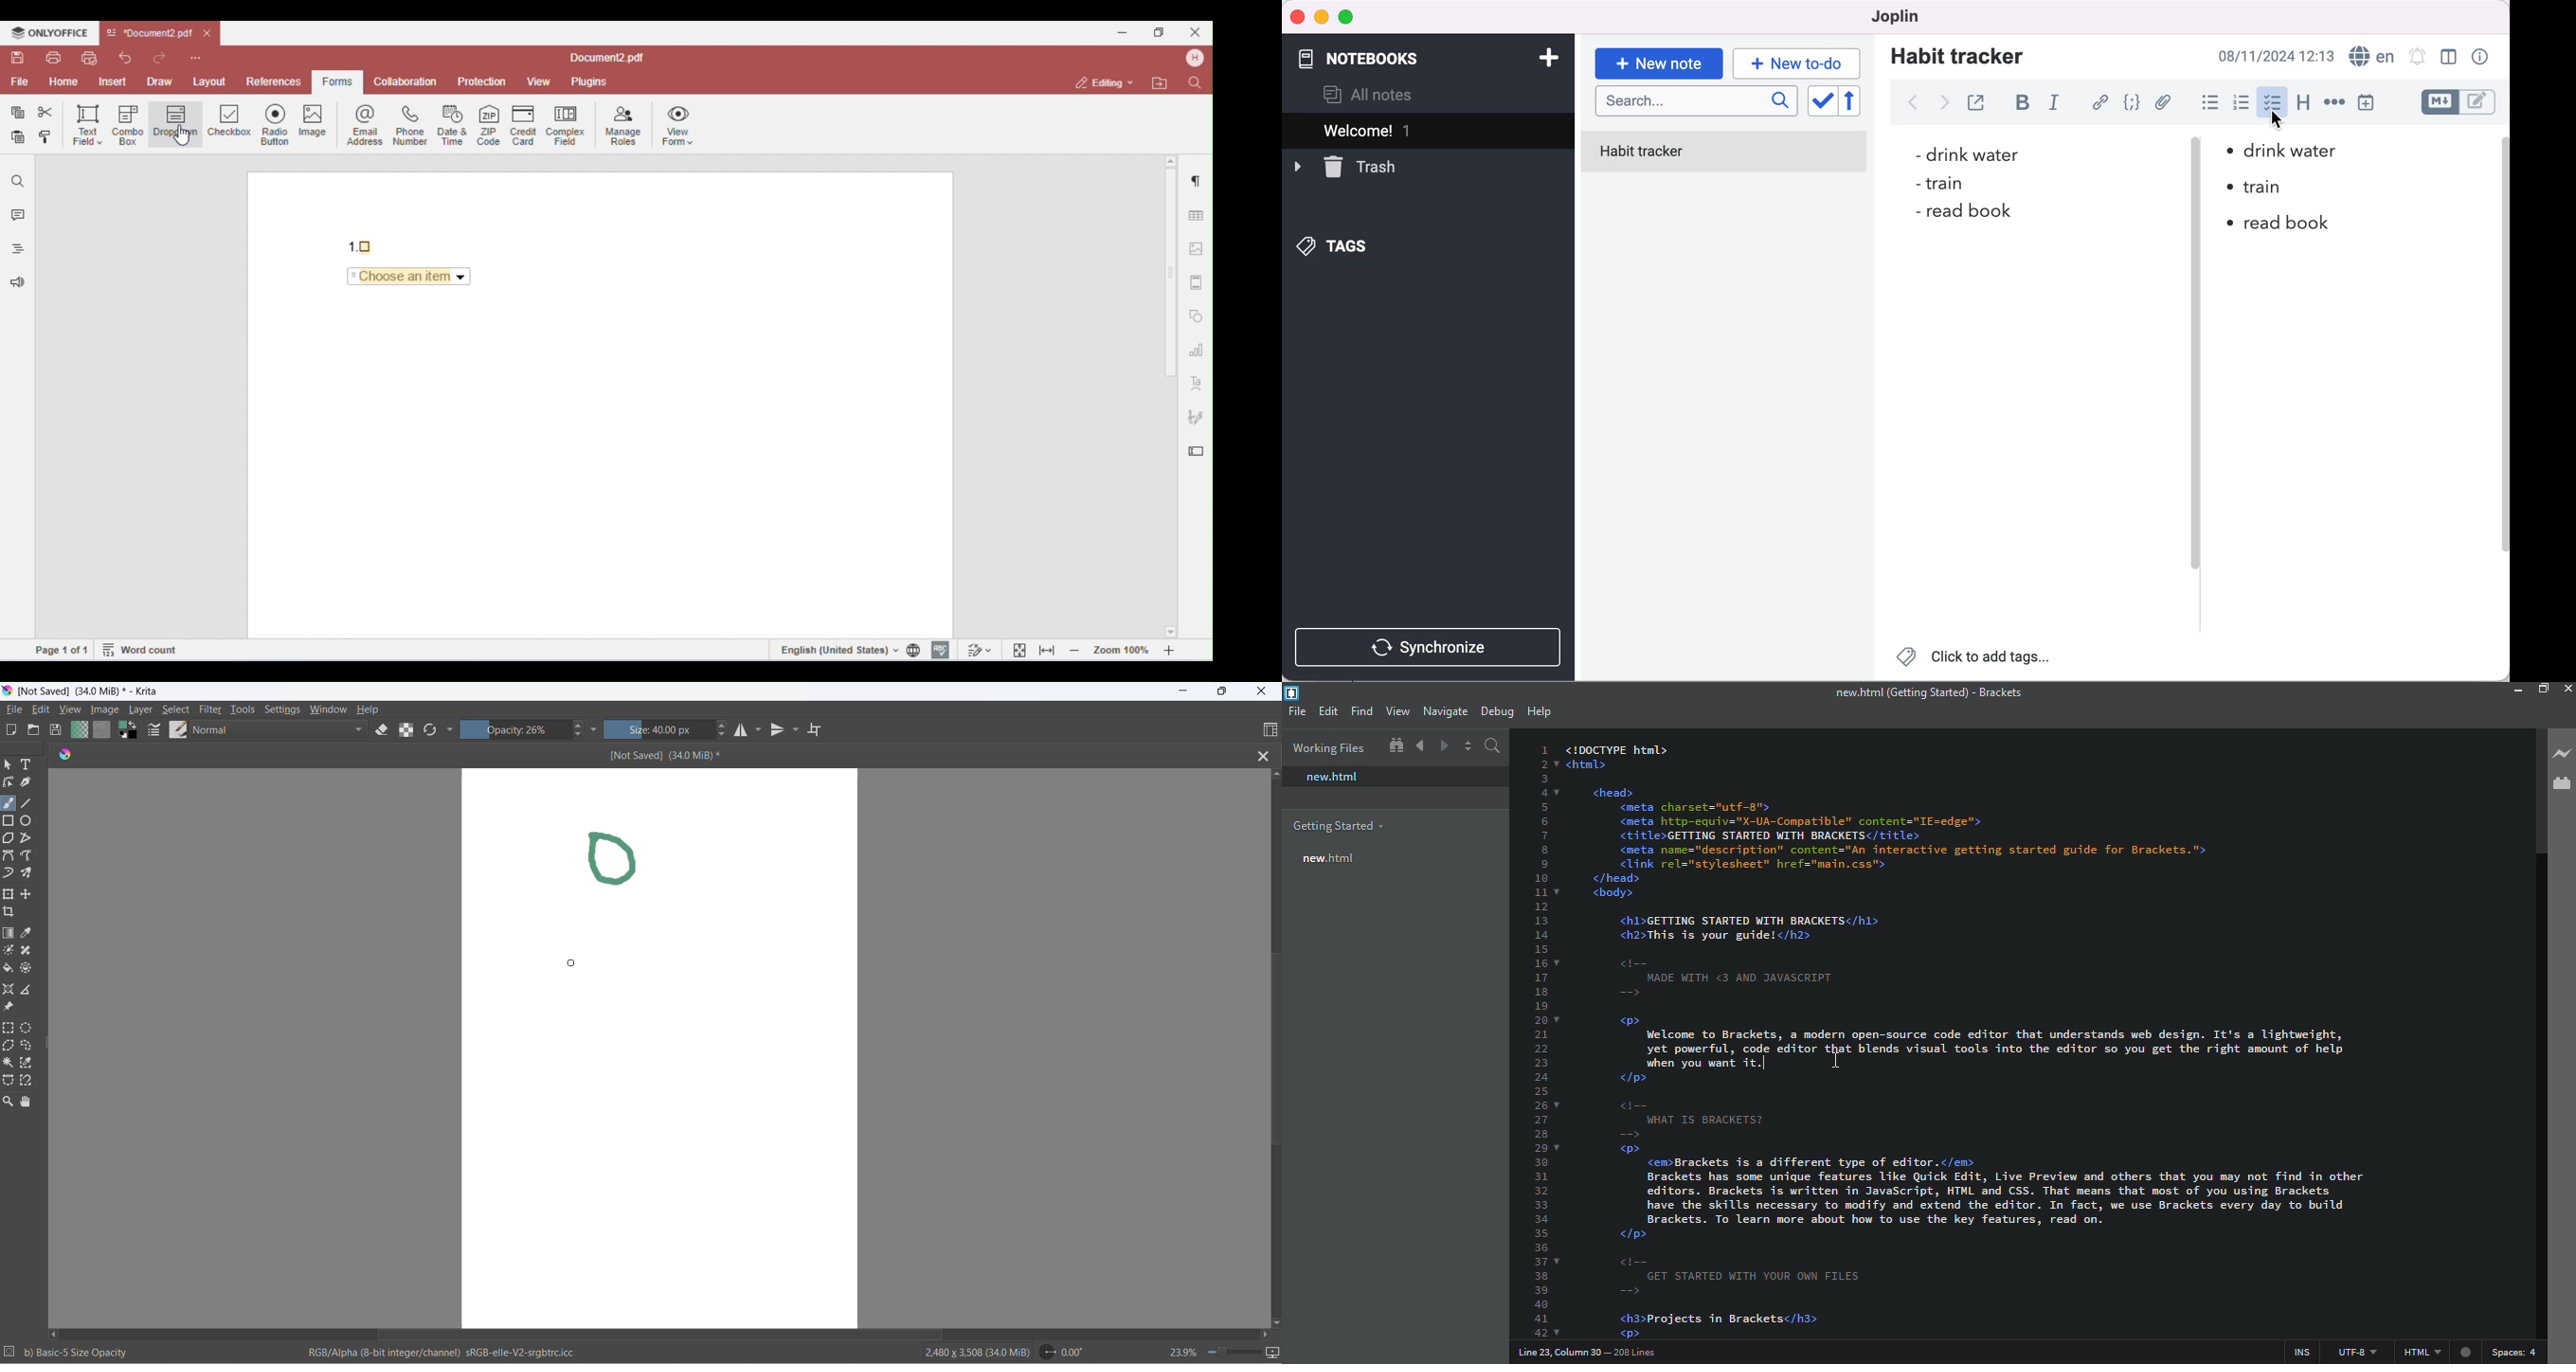  I want to click on add notebook, so click(1546, 56).